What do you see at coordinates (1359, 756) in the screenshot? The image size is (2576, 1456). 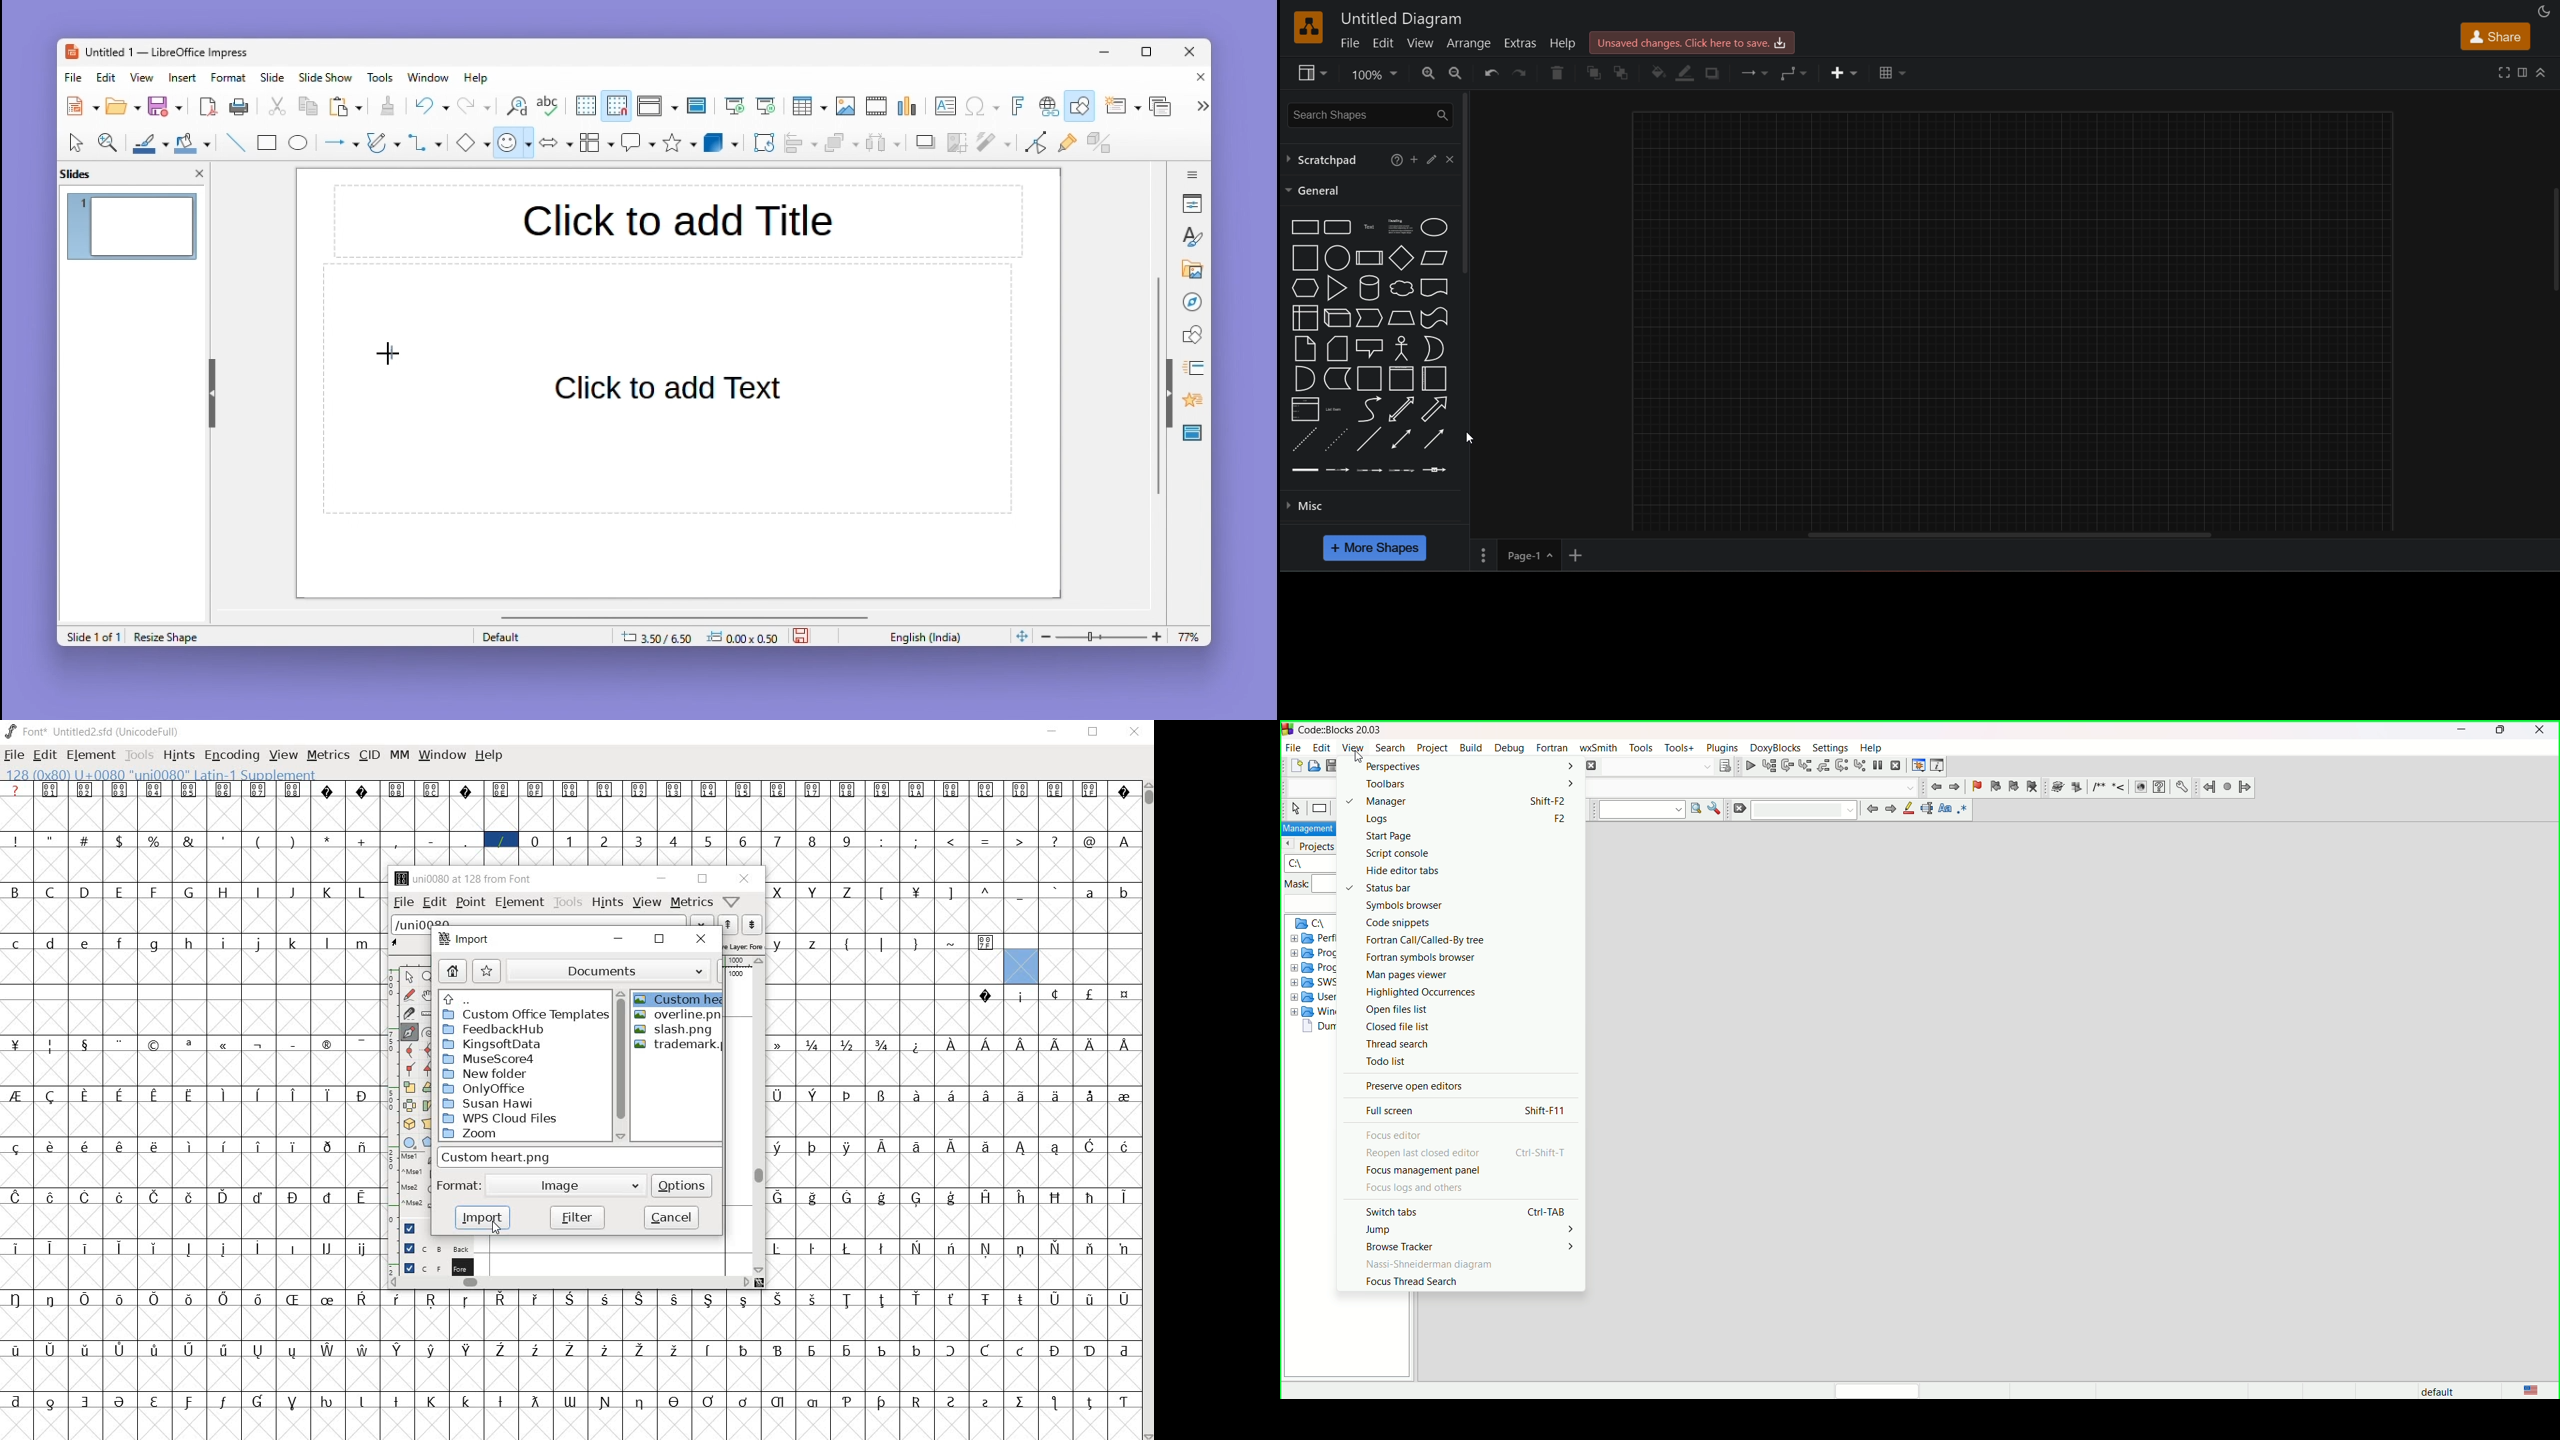 I see `cursor` at bounding box center [1359, 756].